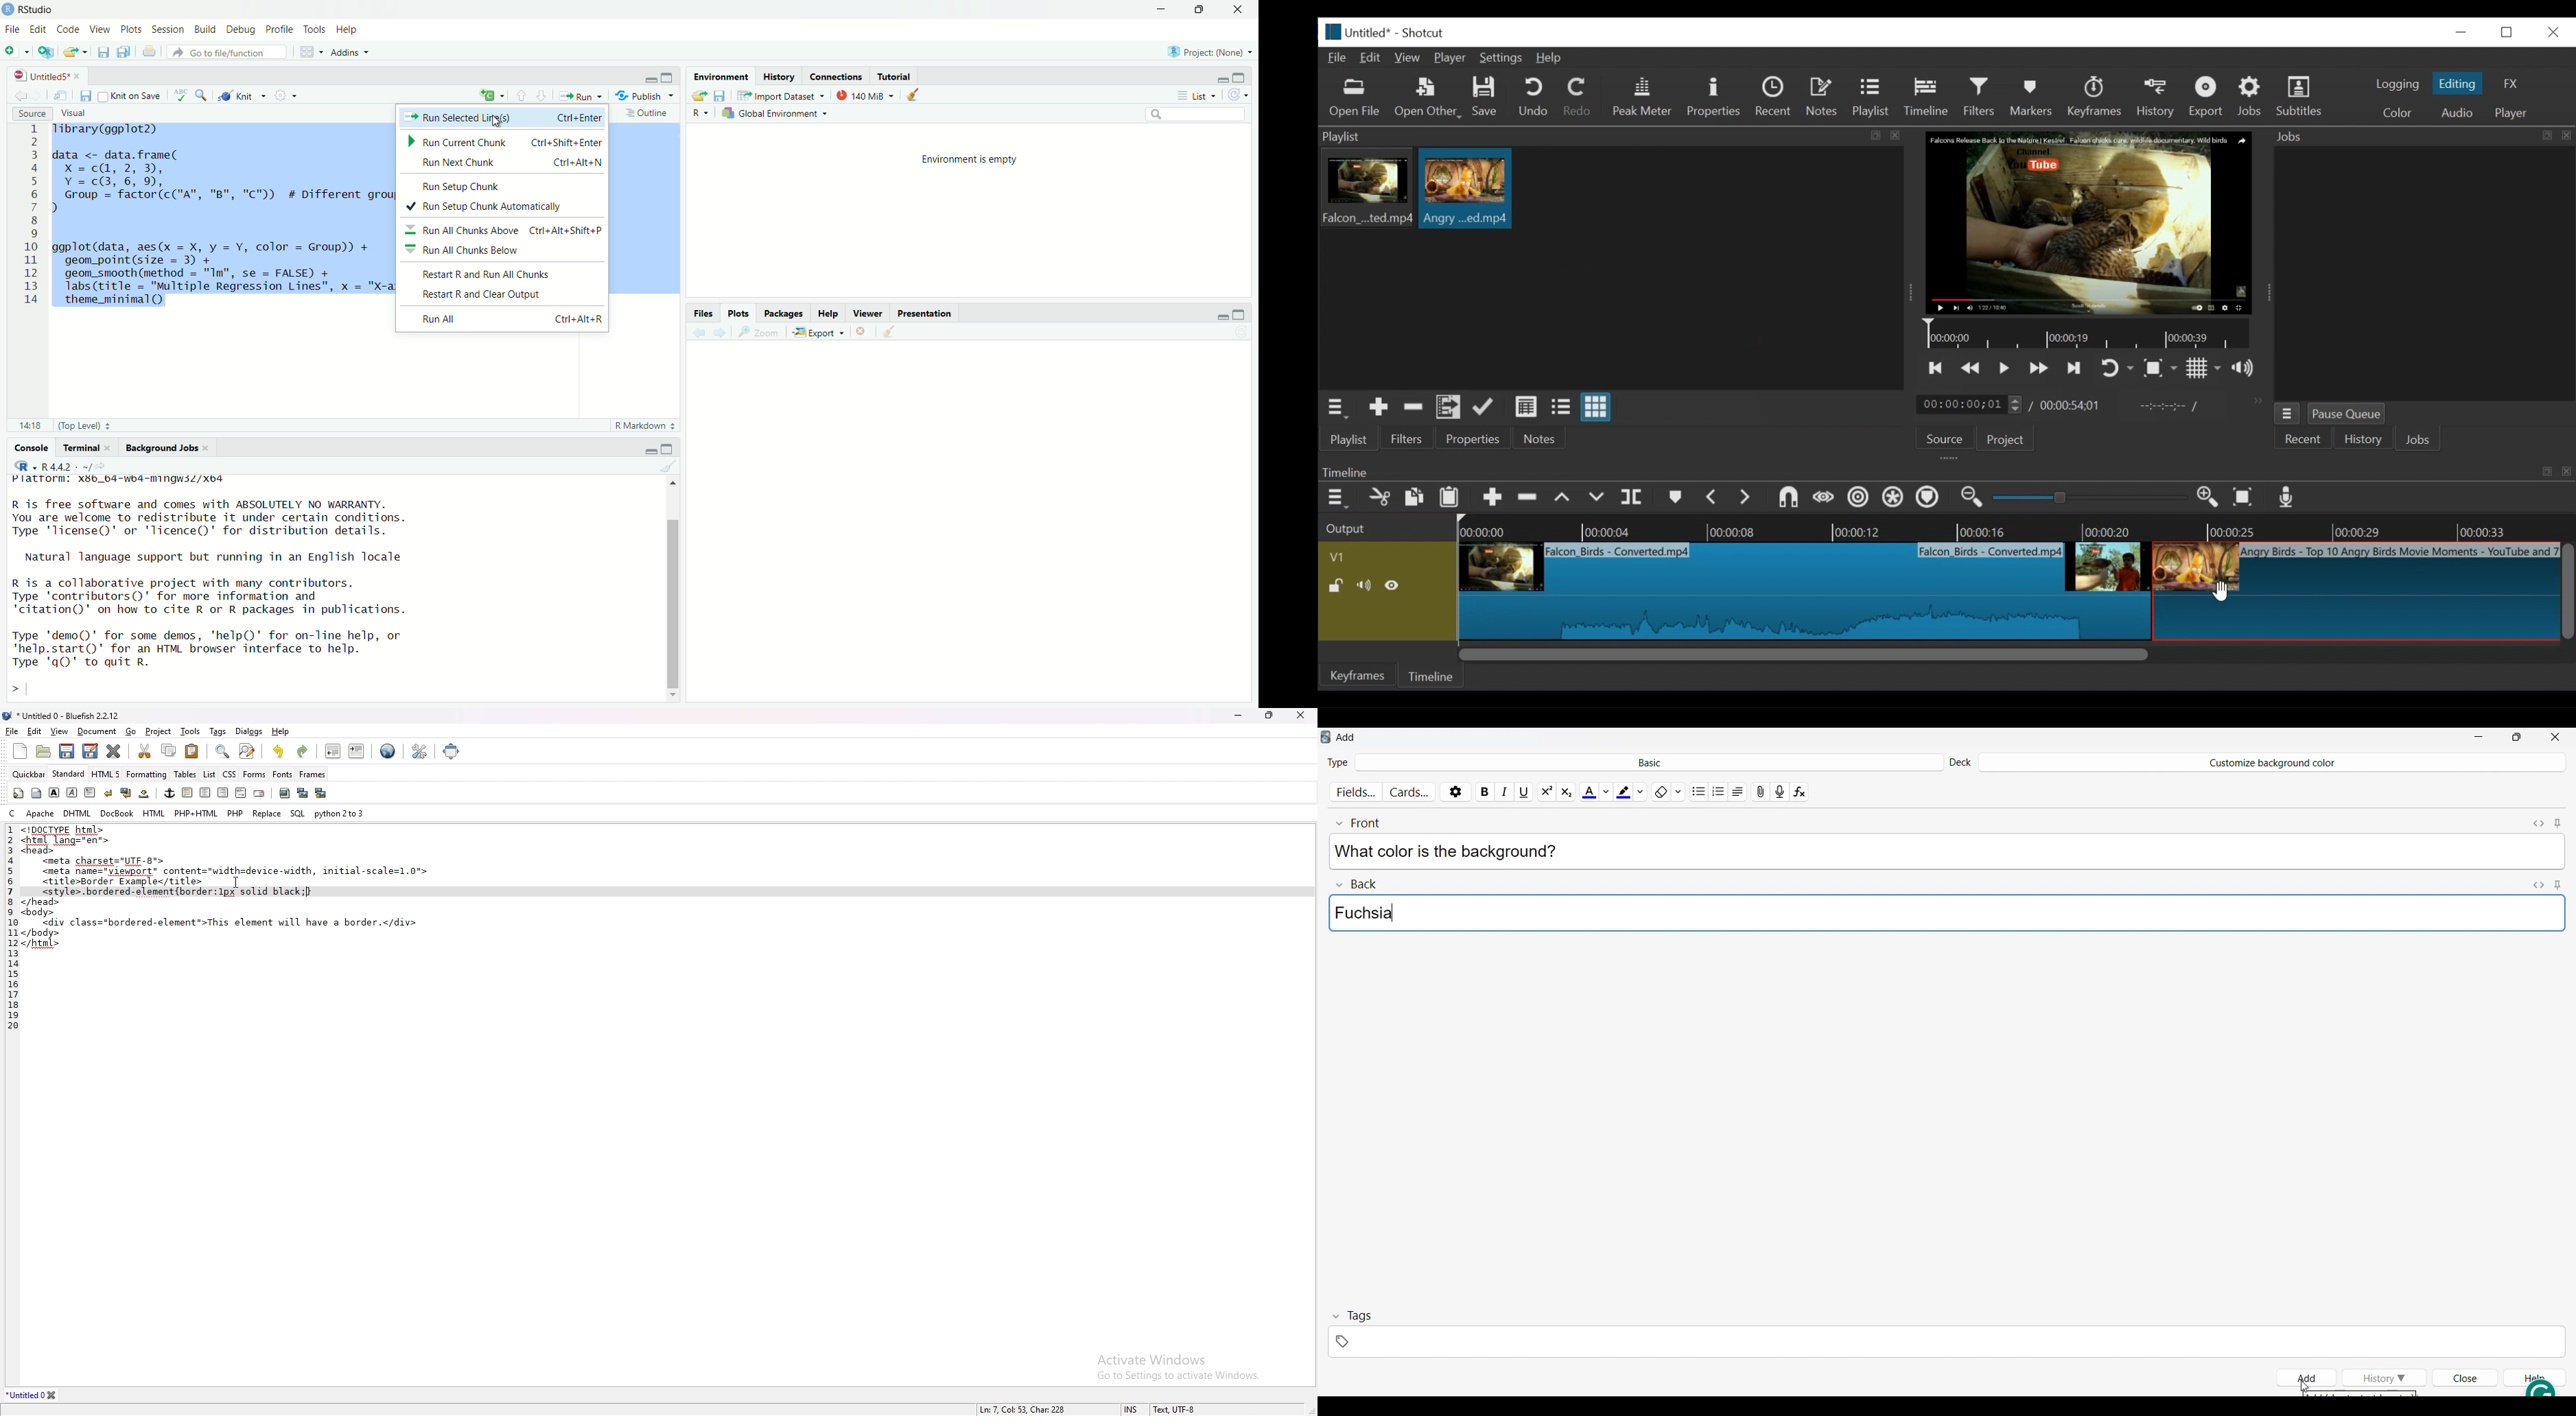  I want to click on Outline, so click(648, 114).